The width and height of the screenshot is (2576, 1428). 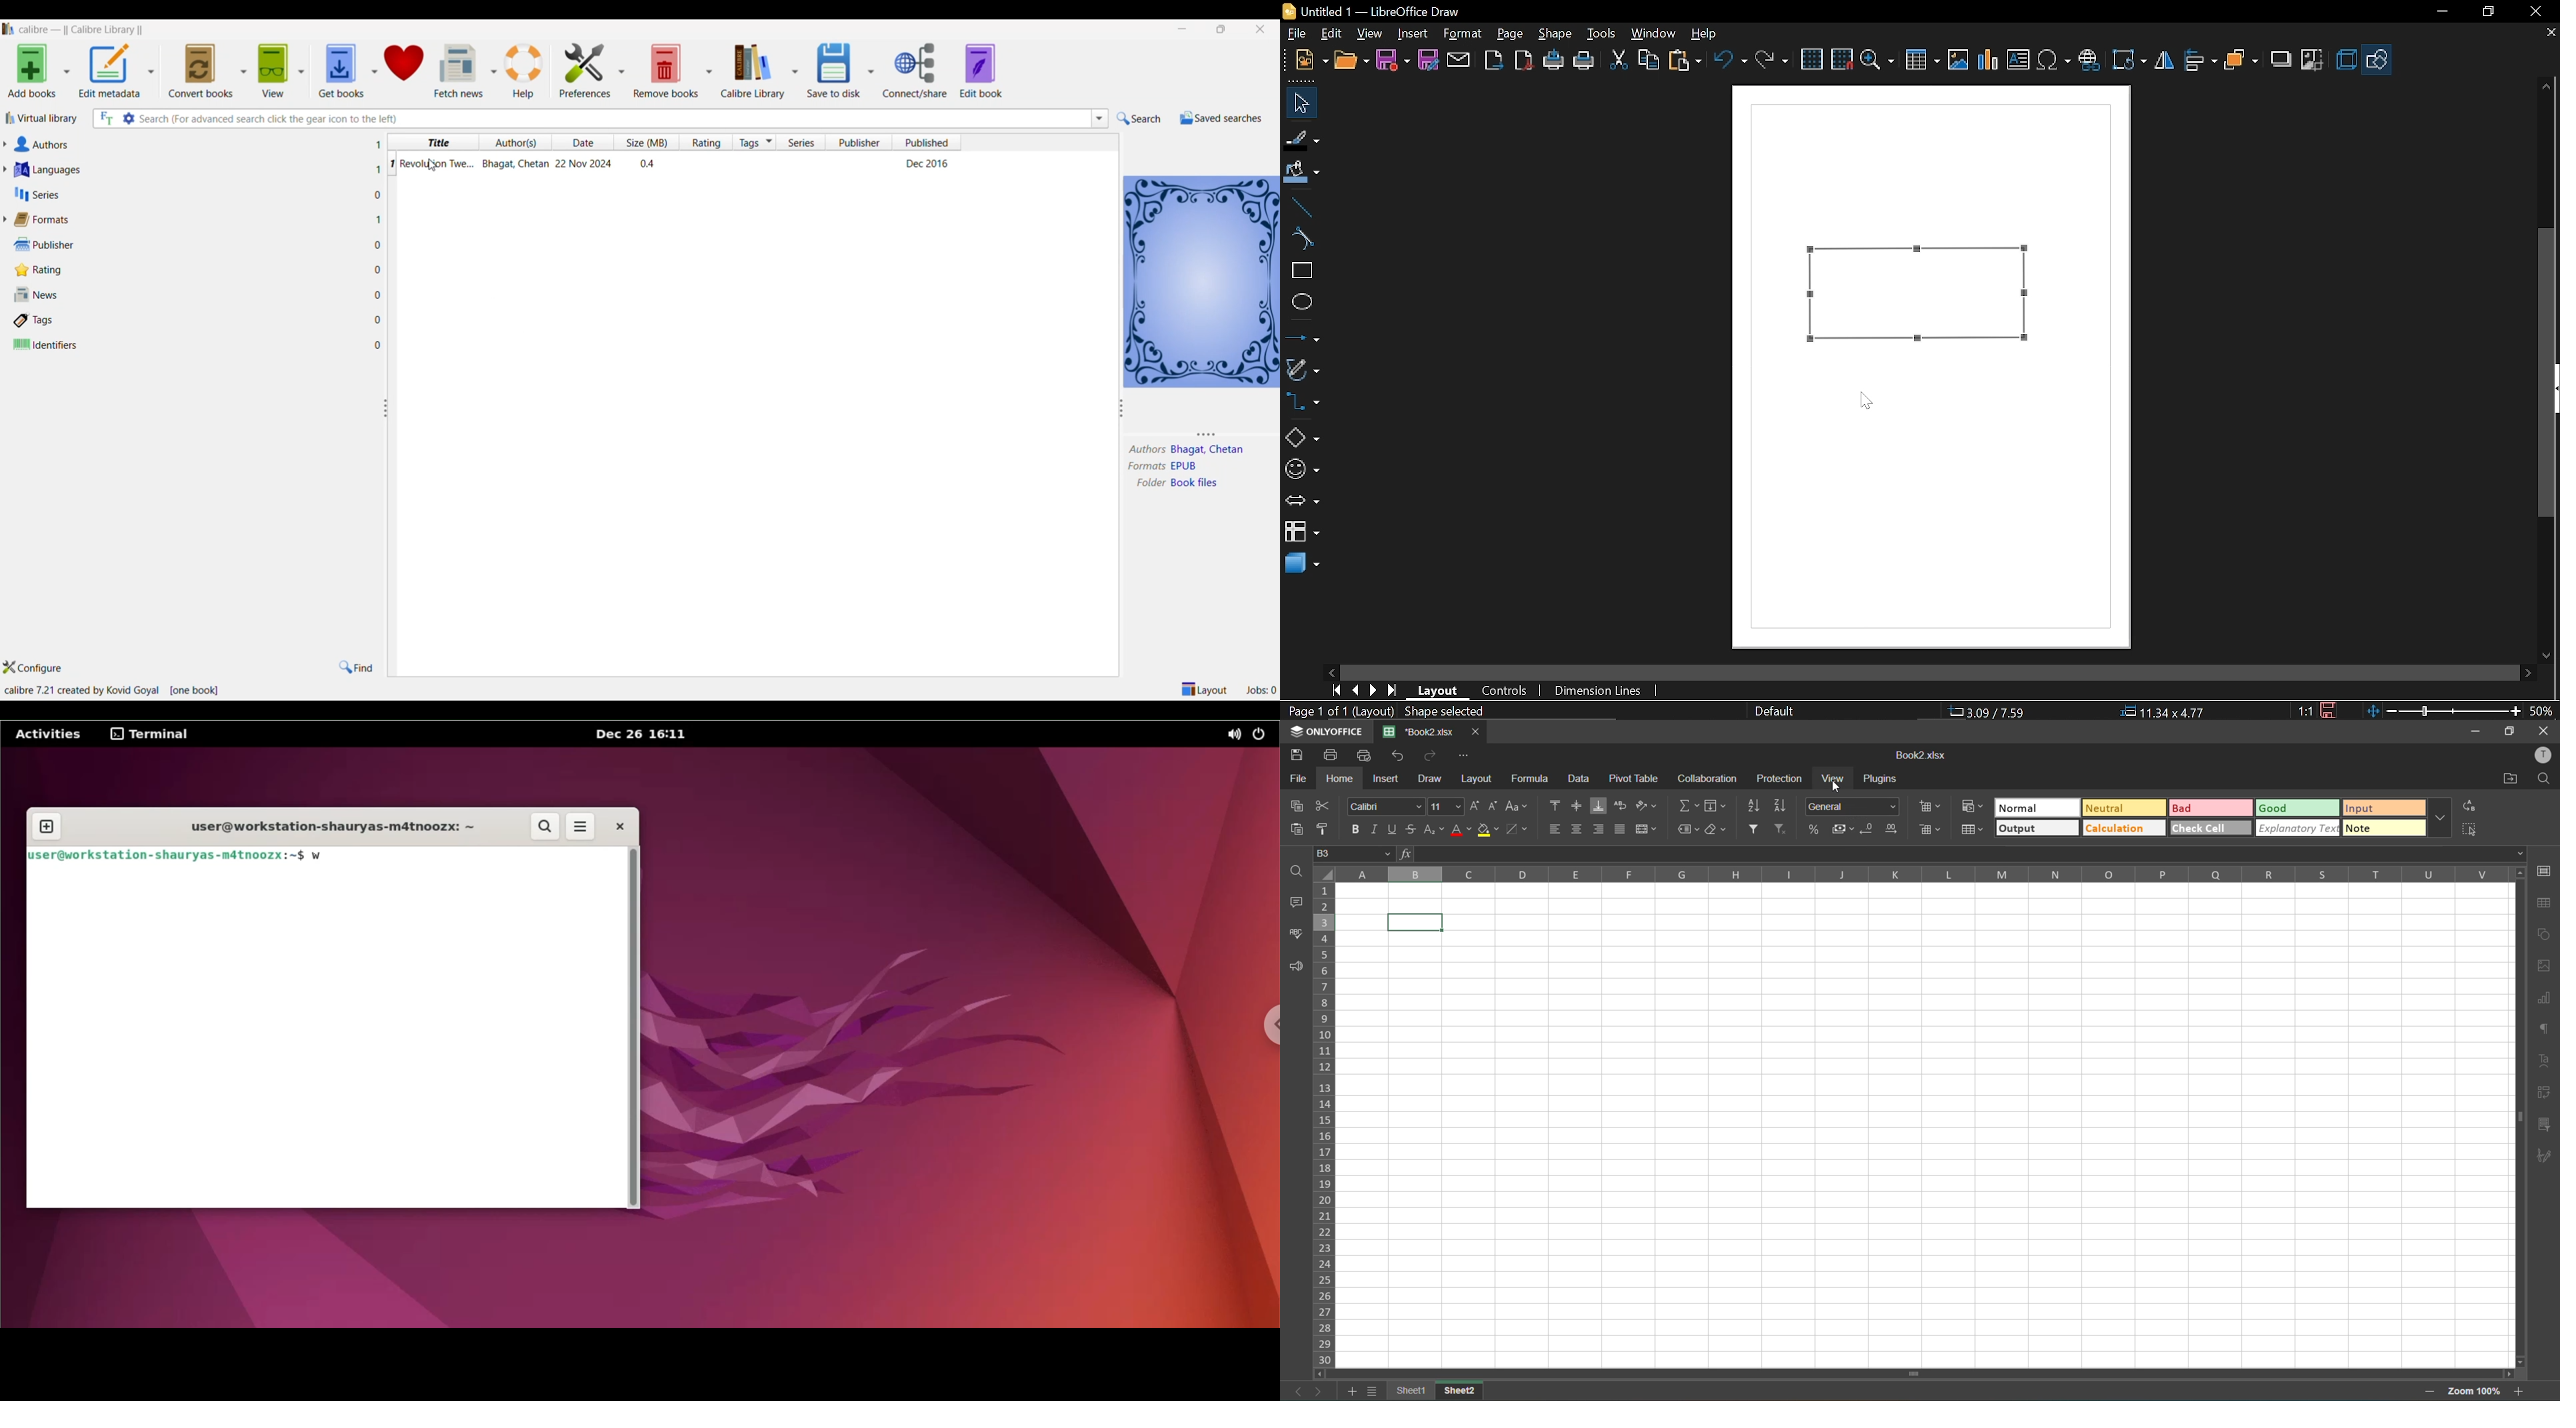 I want to click on save, so click(x=1299, y=755).